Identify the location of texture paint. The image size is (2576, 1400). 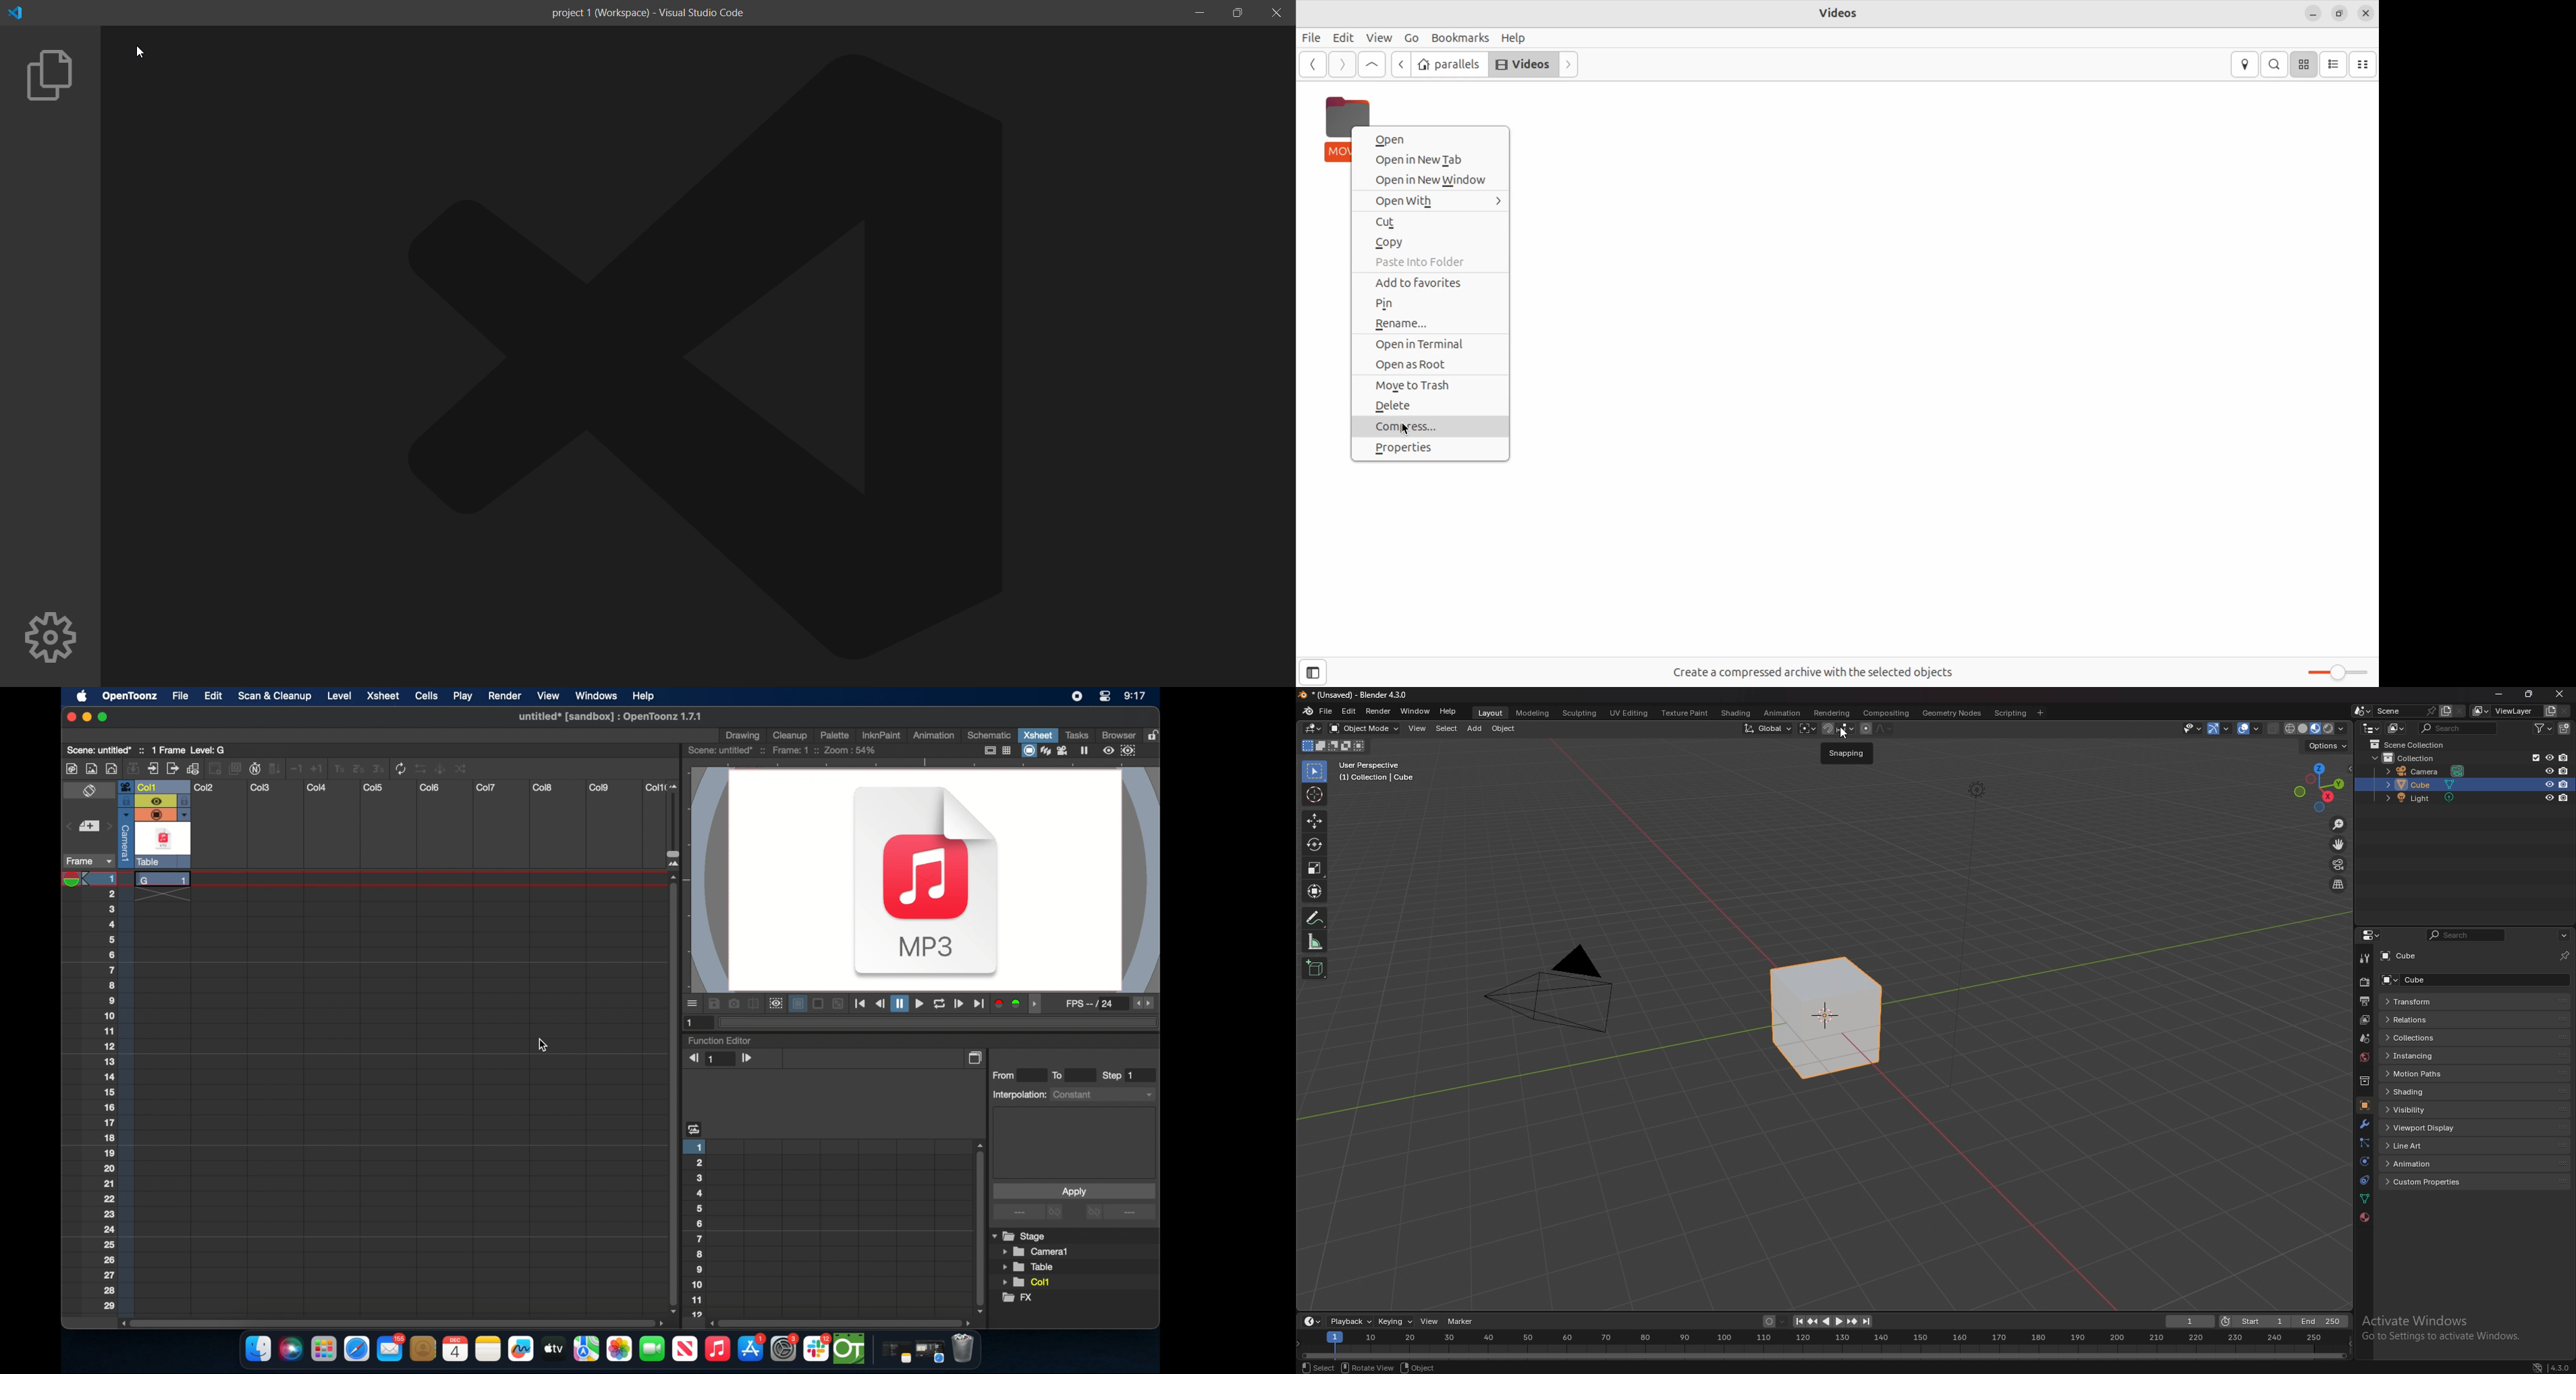
(1685, 712).